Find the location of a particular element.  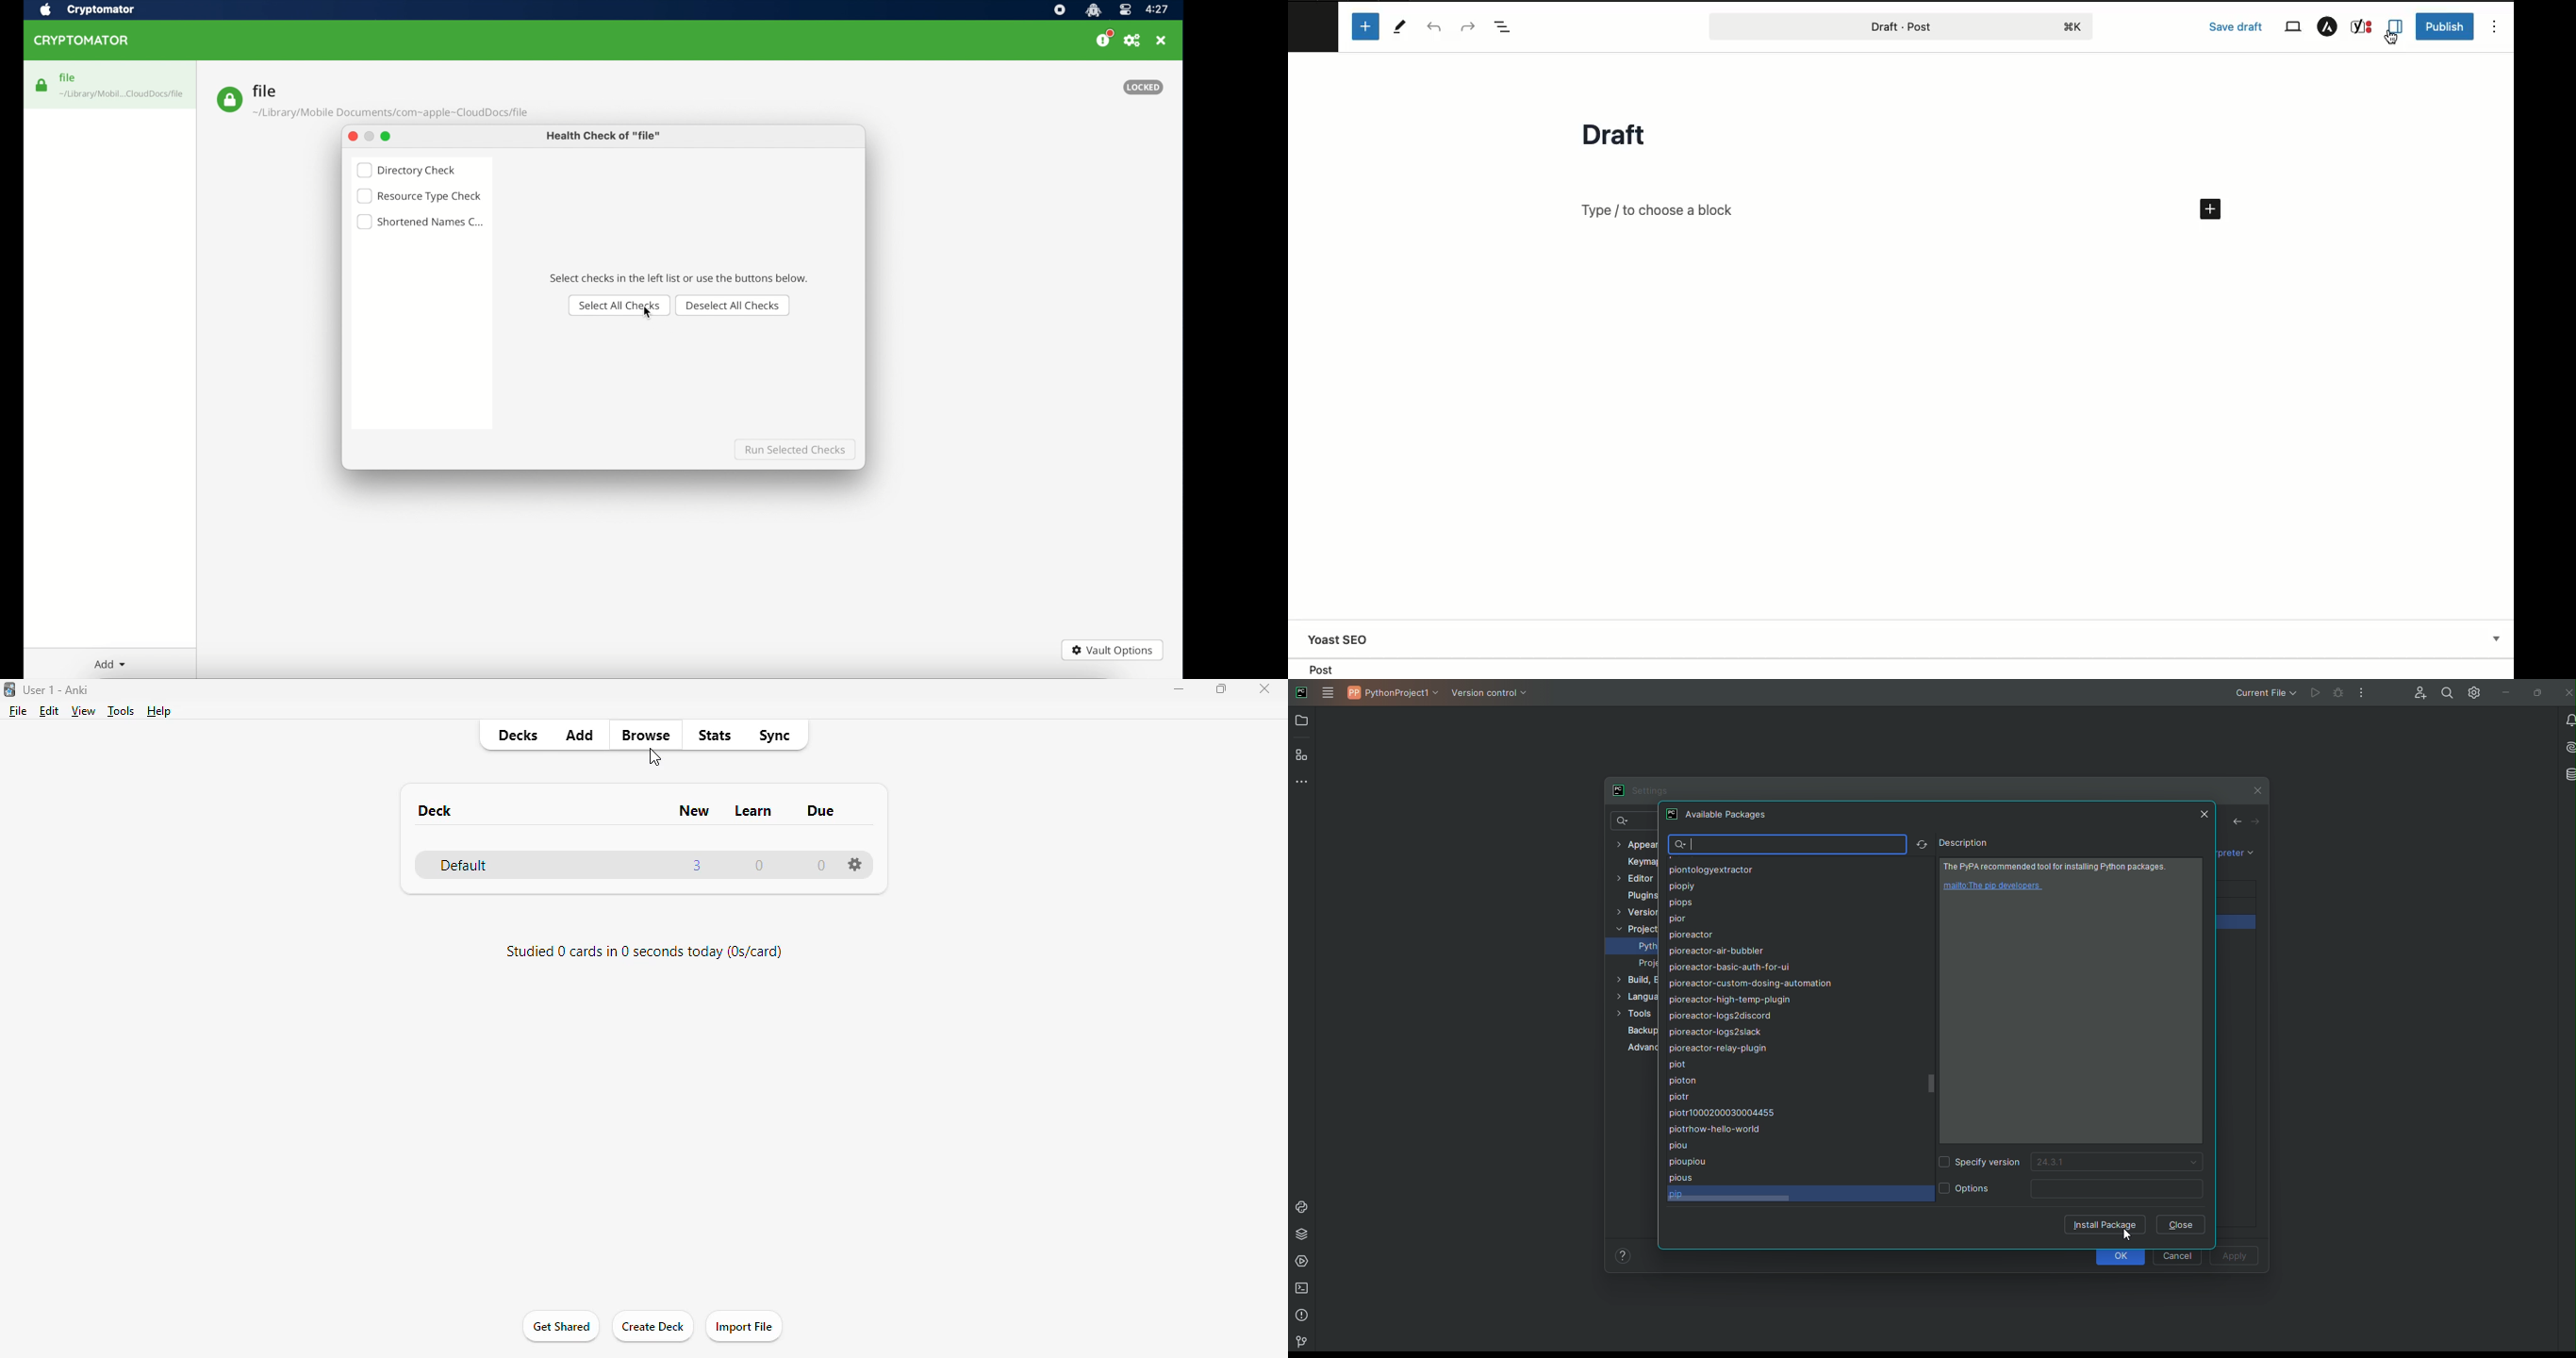

Packages is located at coordinates (1301, 1237).